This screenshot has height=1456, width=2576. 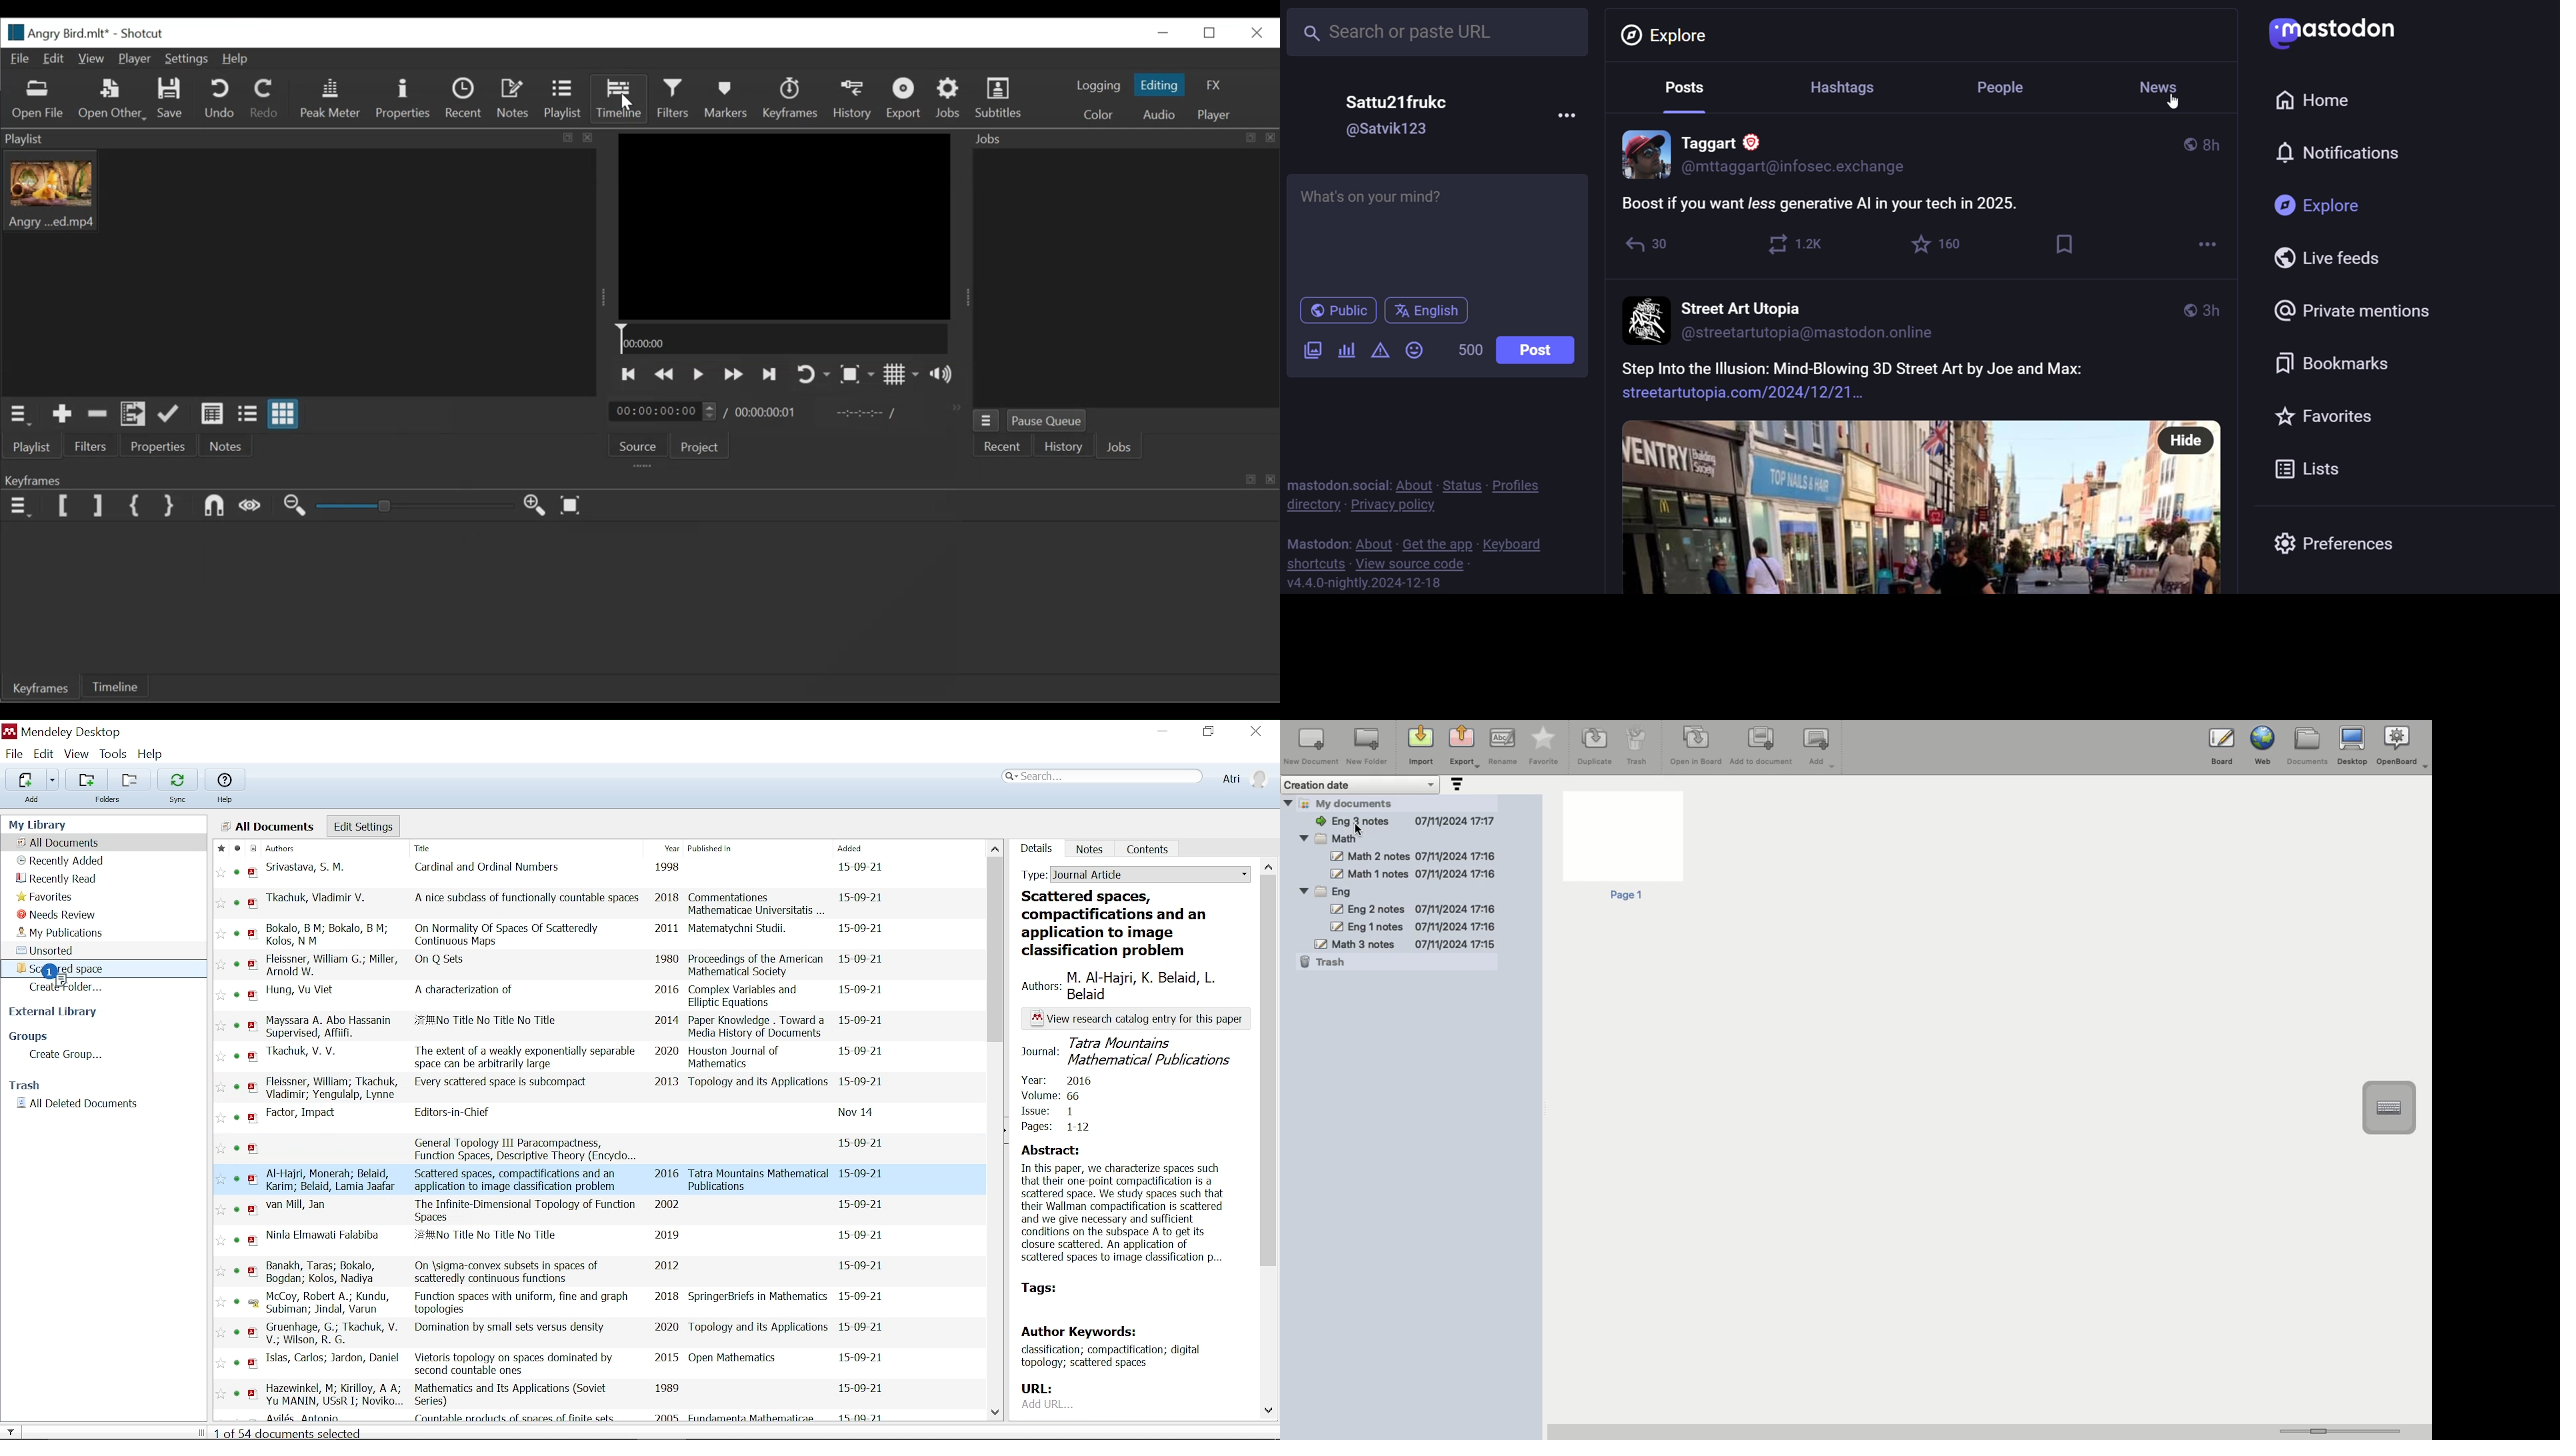 I want to click on Commentationes
Mathematicae Universitatis, so click(x=757, y=902).